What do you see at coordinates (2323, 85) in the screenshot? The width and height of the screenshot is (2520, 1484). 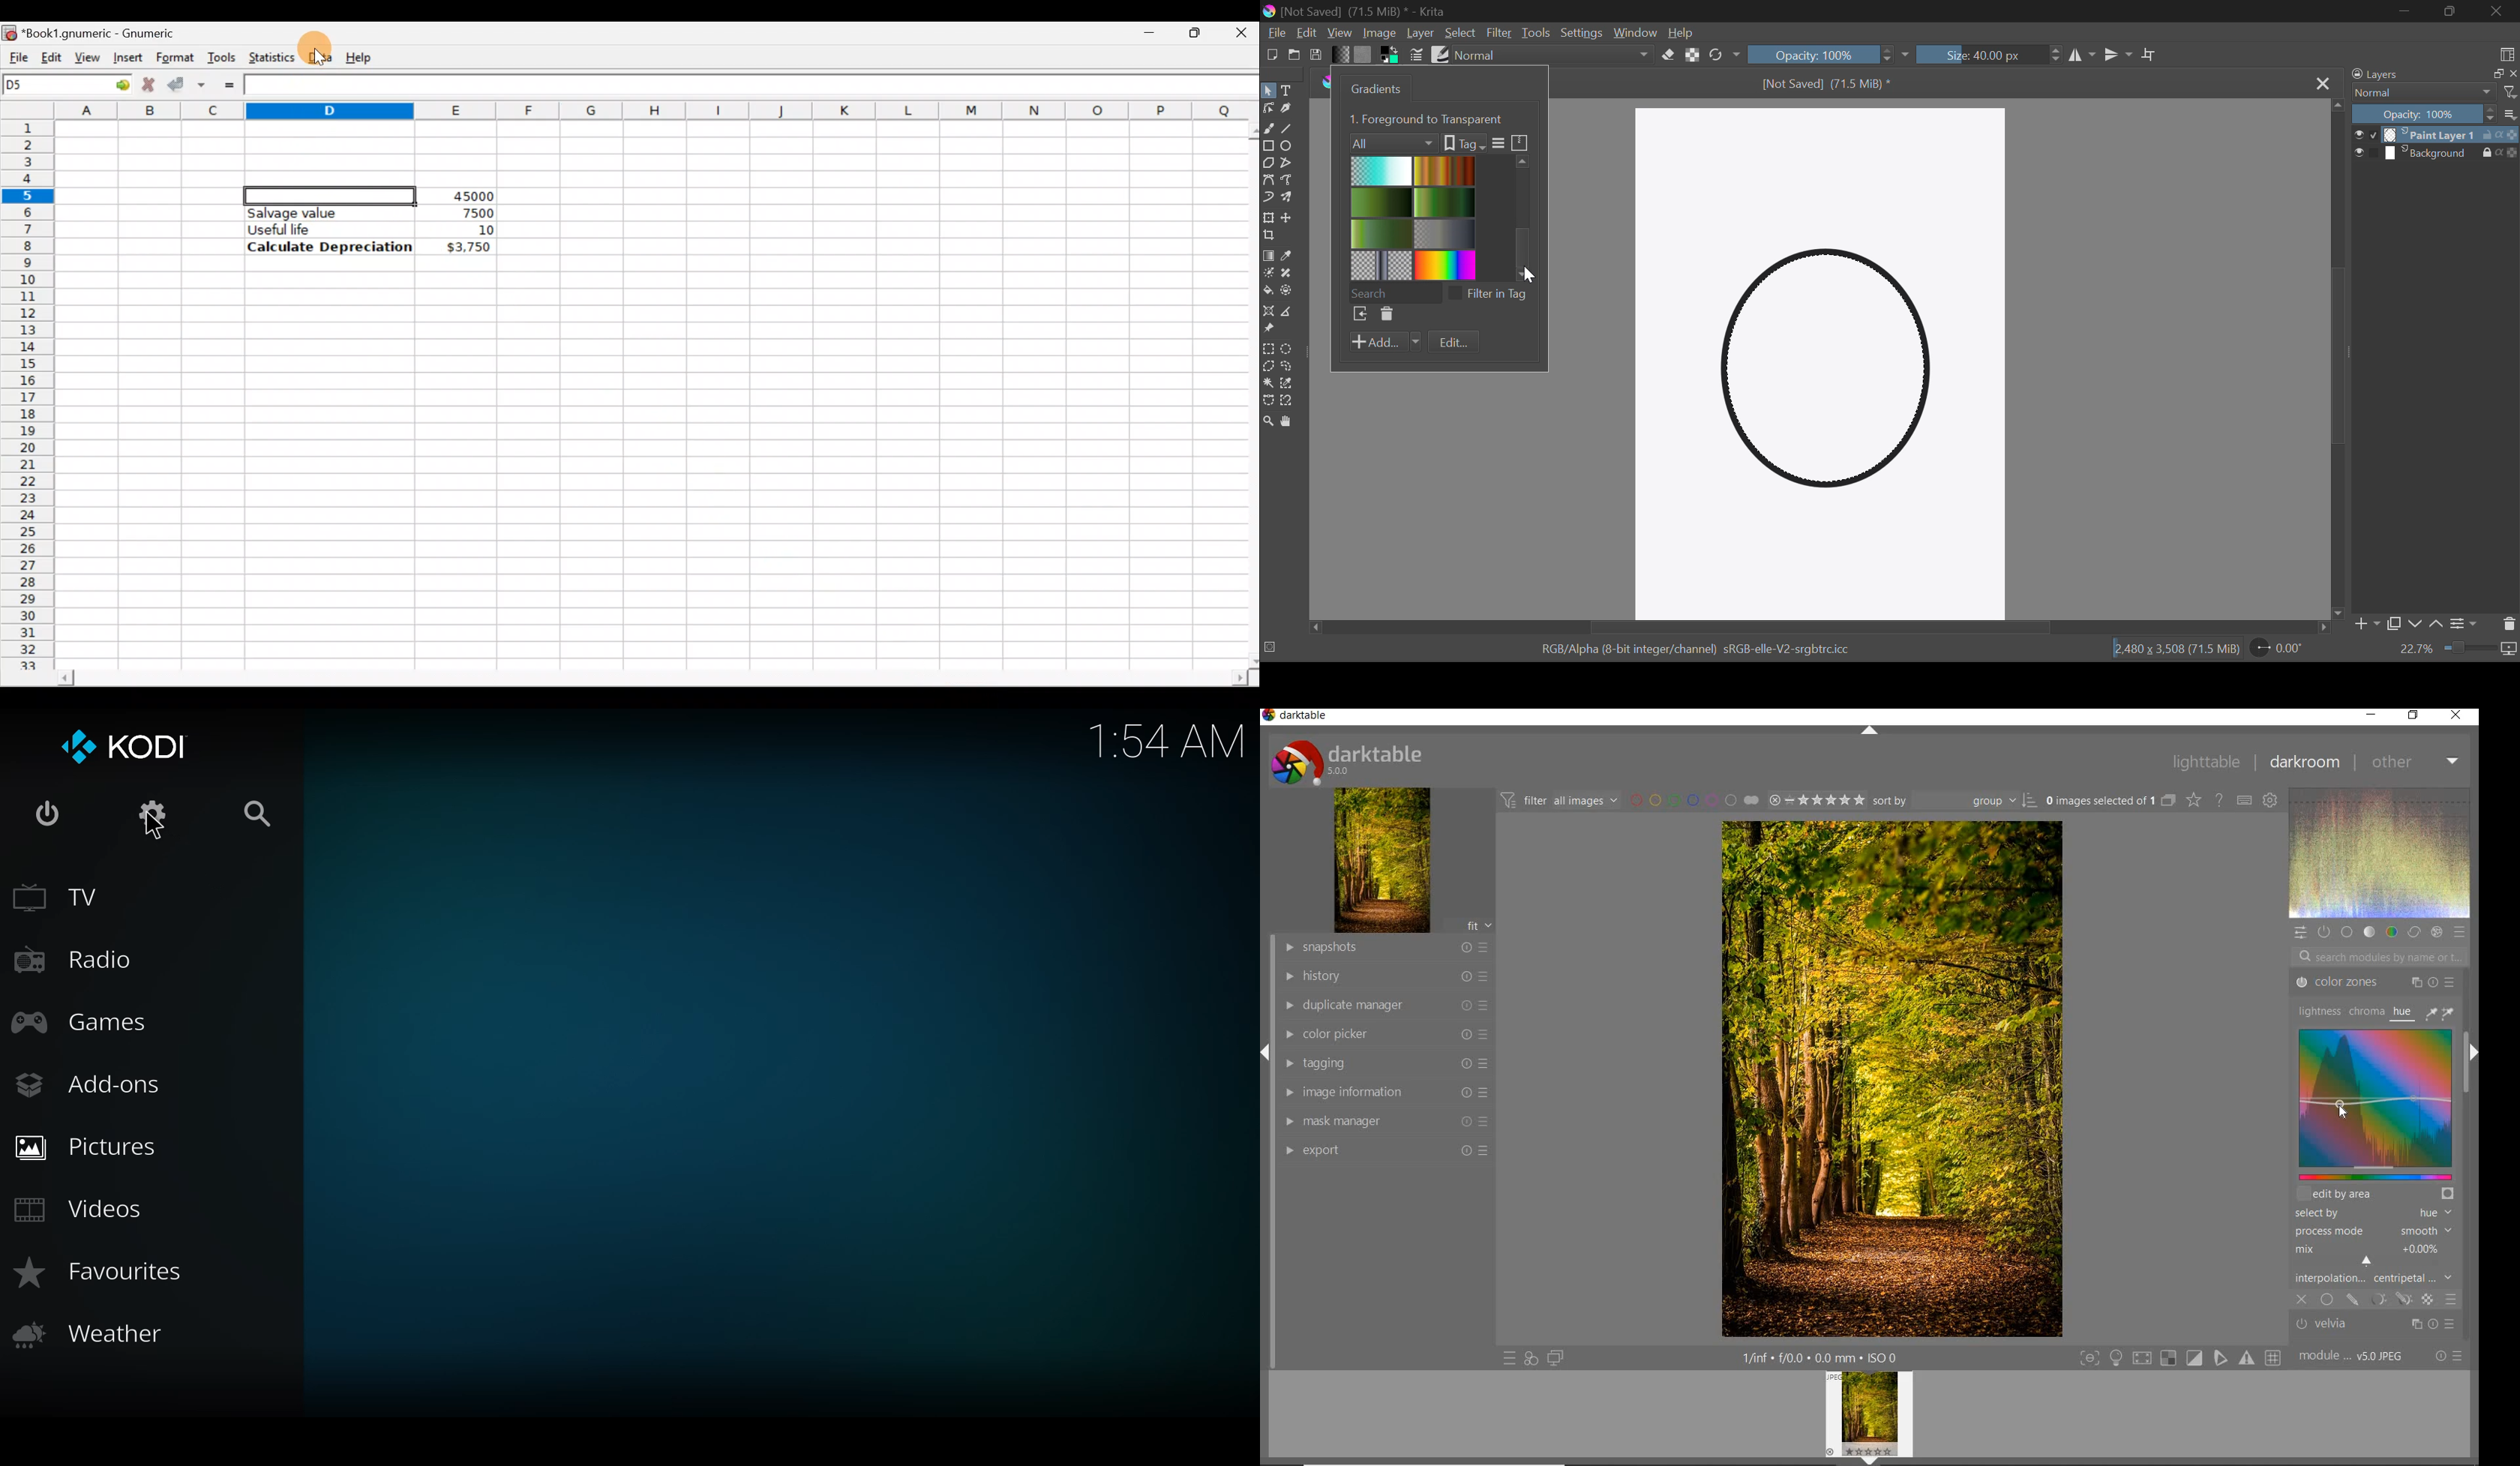 I see `Close` at bounding box center [2323, 85].